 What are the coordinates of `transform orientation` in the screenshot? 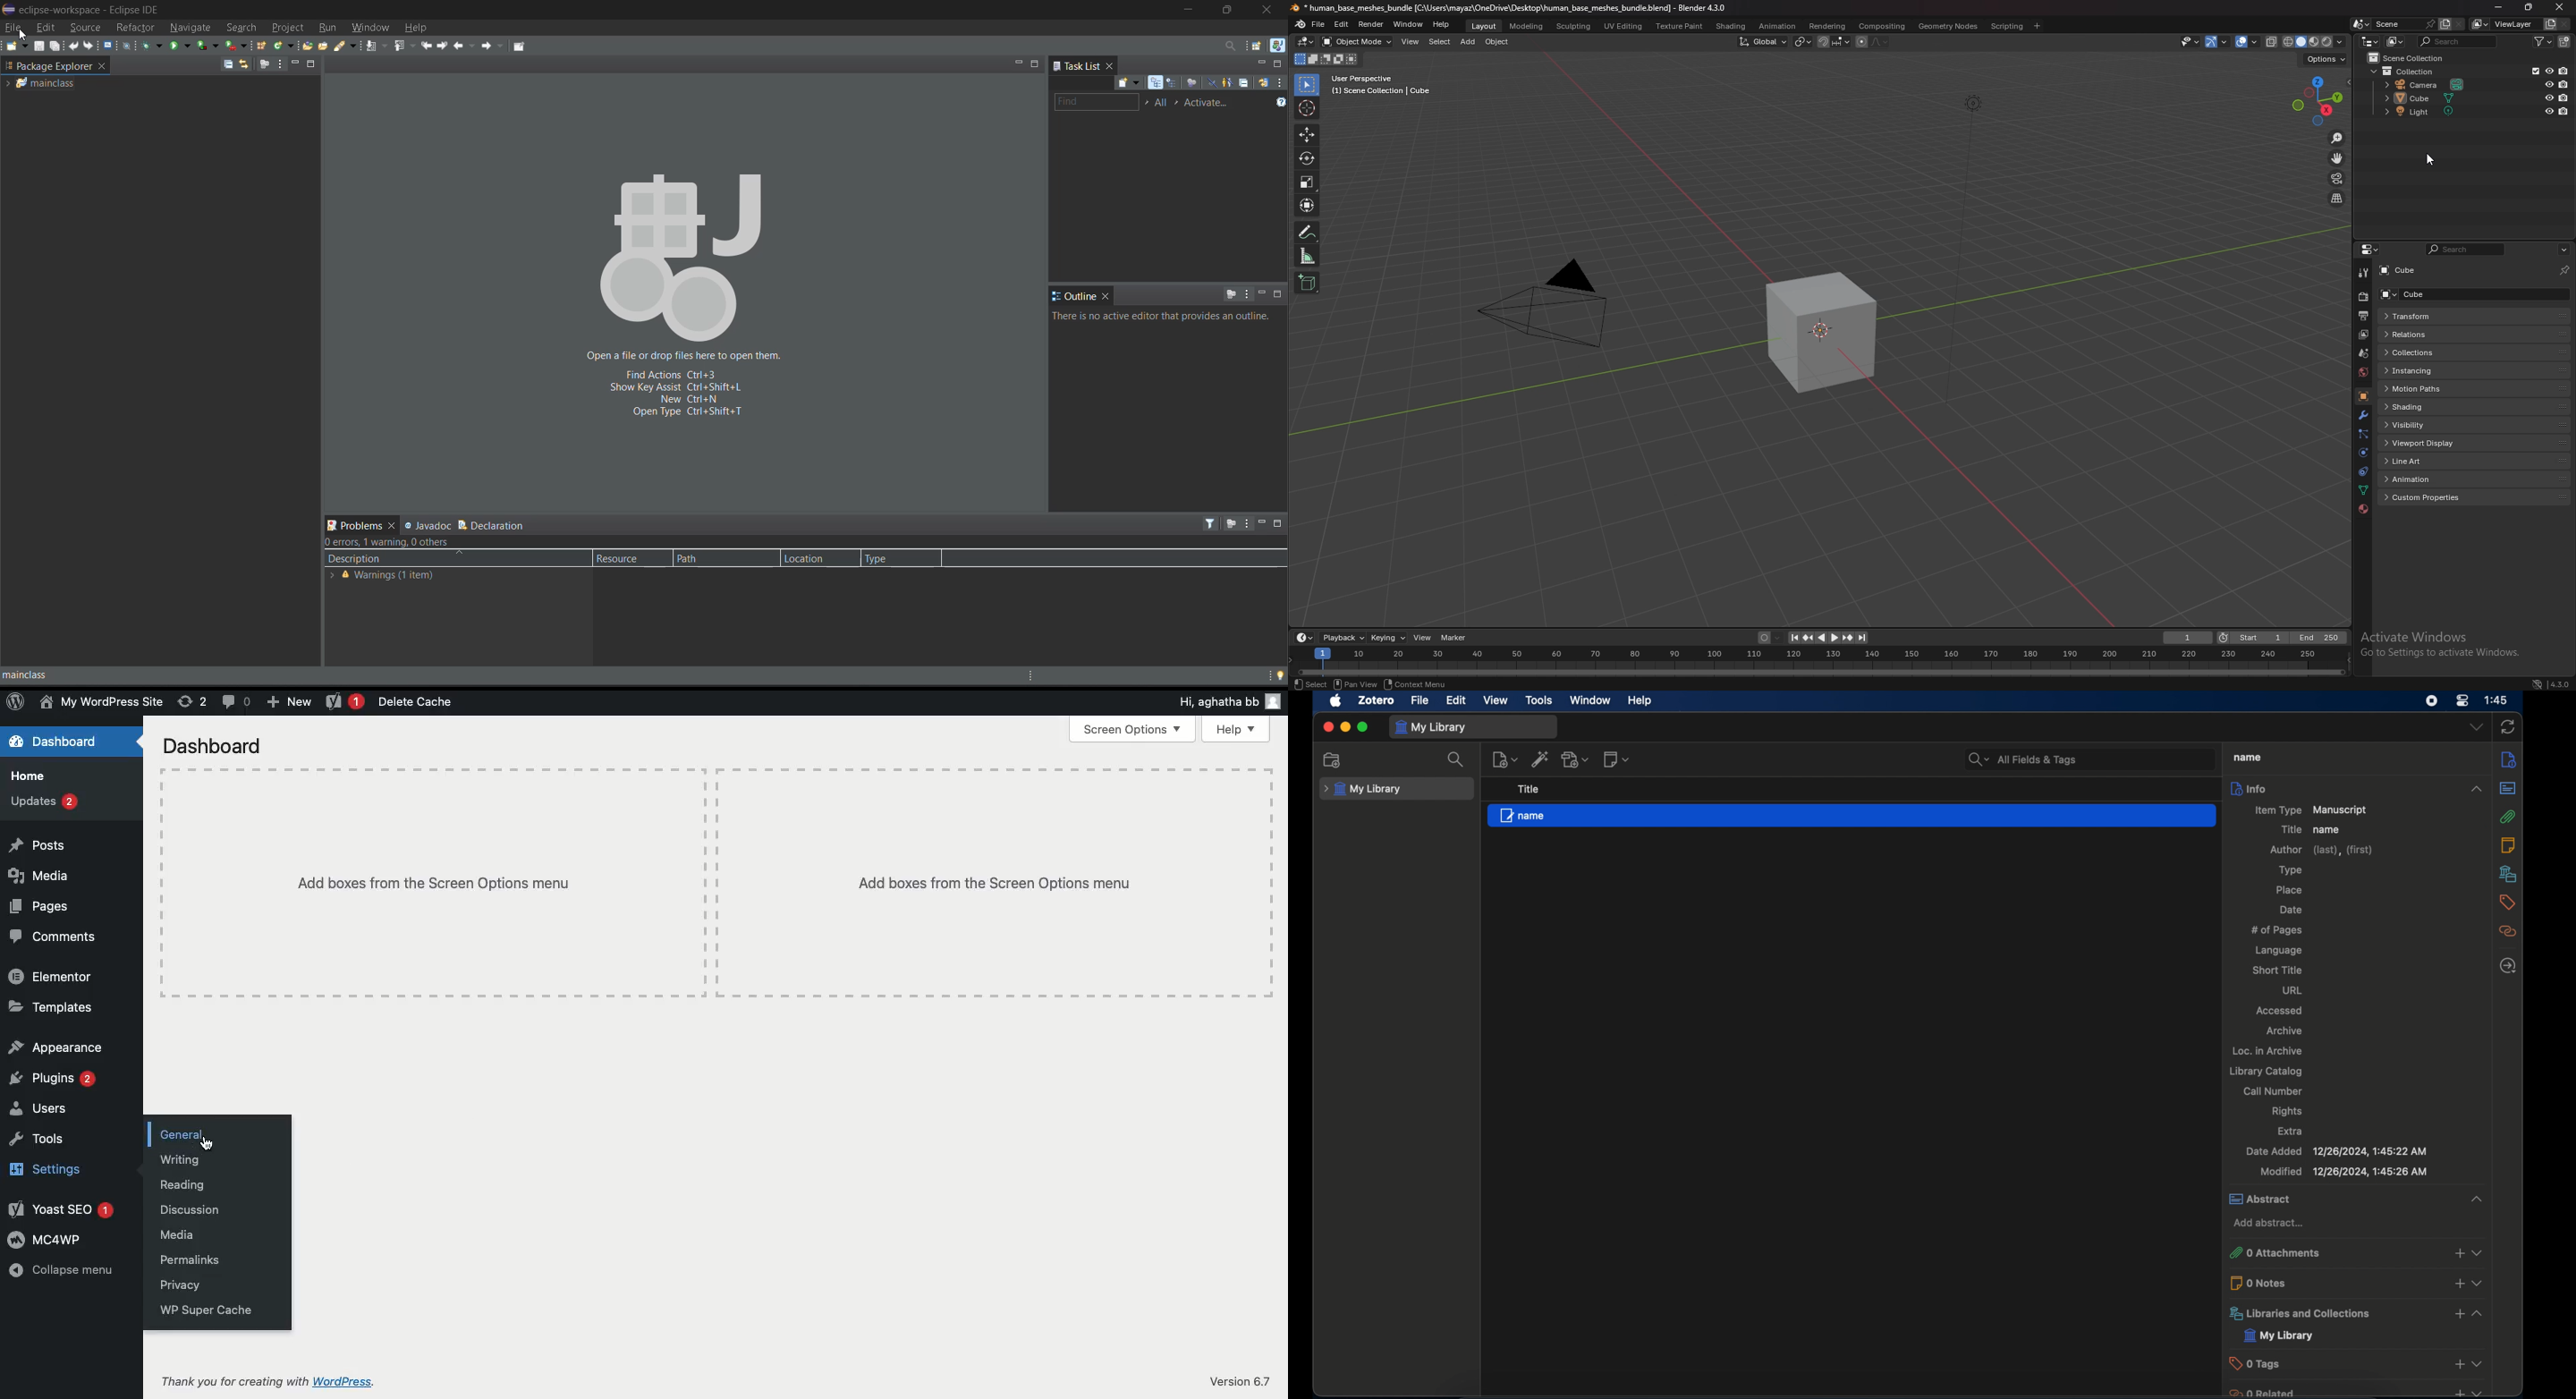 It's located at (1764, 42).